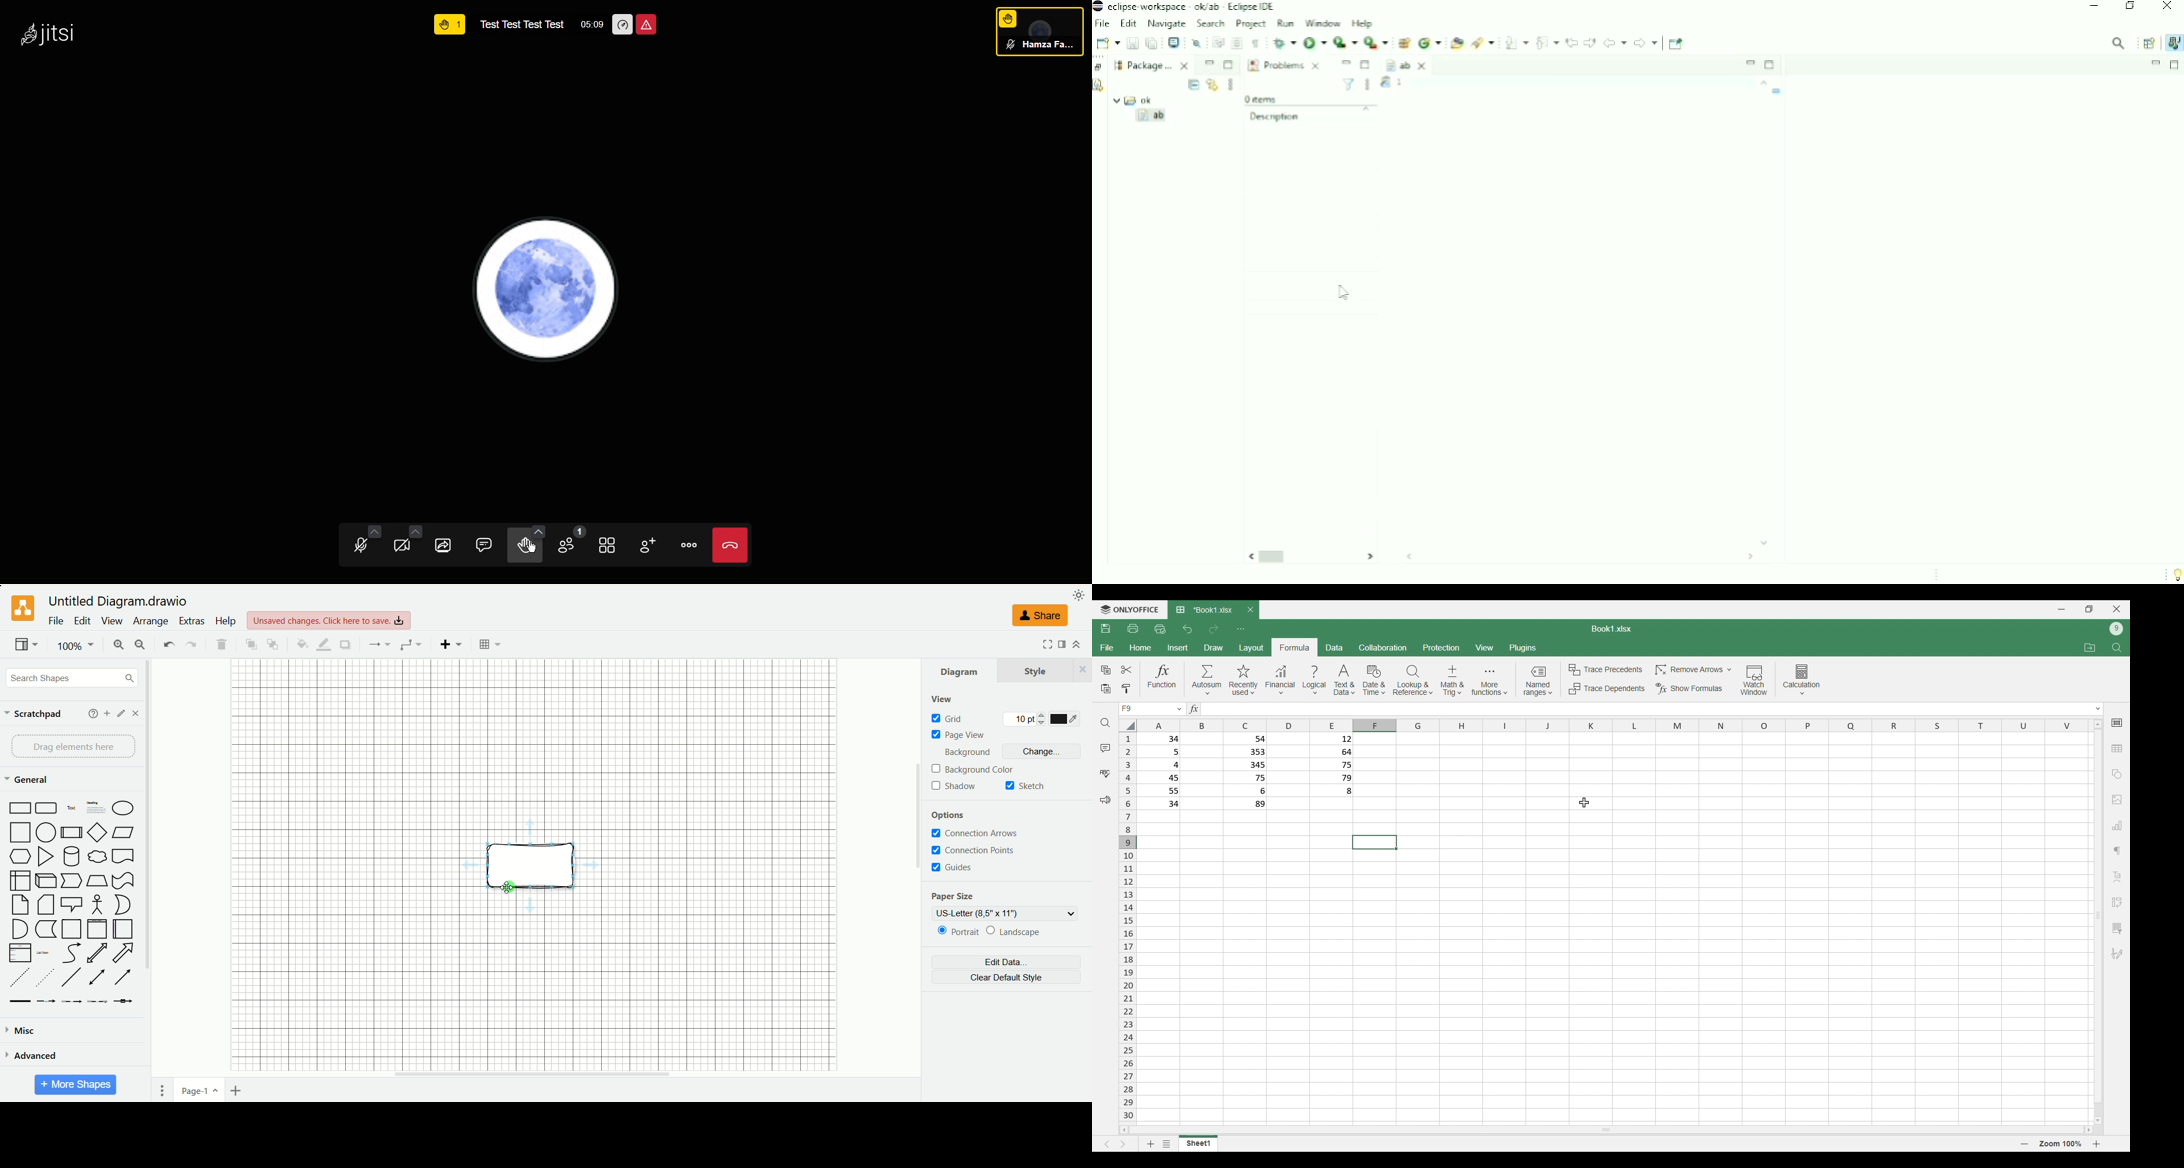  What do you see at coordinates (1066, 719) in the screenshot?
I see `color` at bounding box center [1066, 719].